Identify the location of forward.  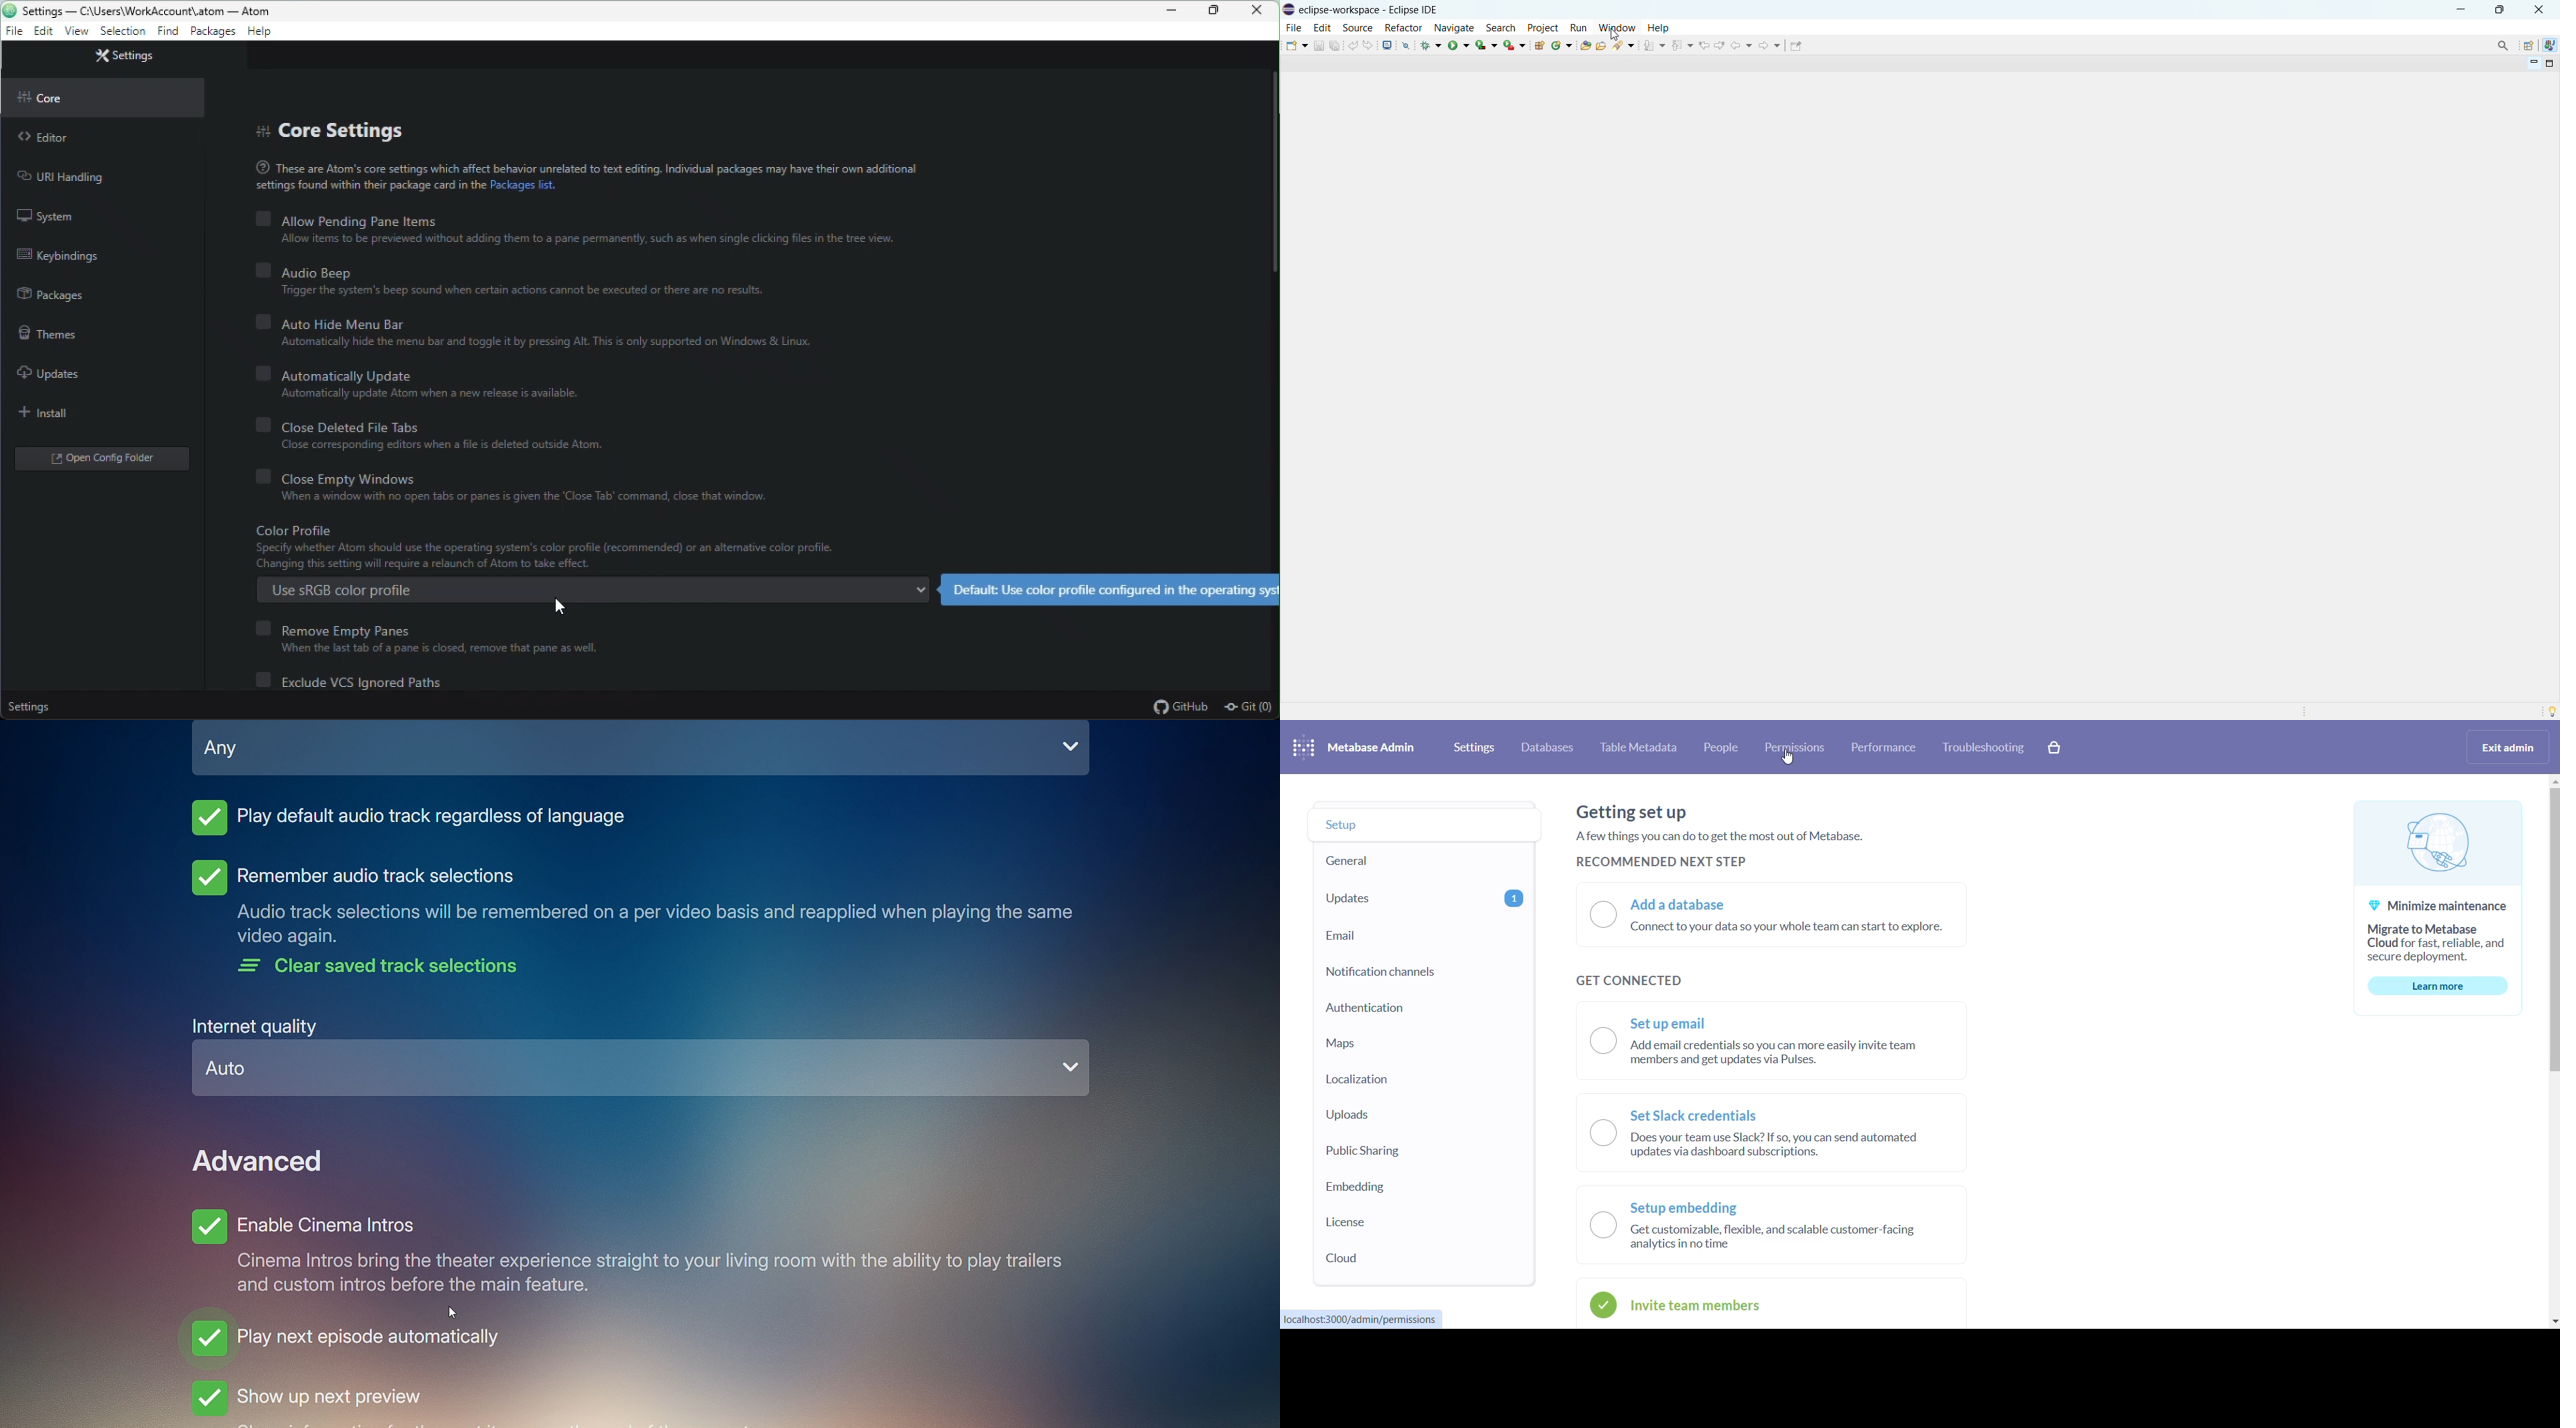
(1769, 45).